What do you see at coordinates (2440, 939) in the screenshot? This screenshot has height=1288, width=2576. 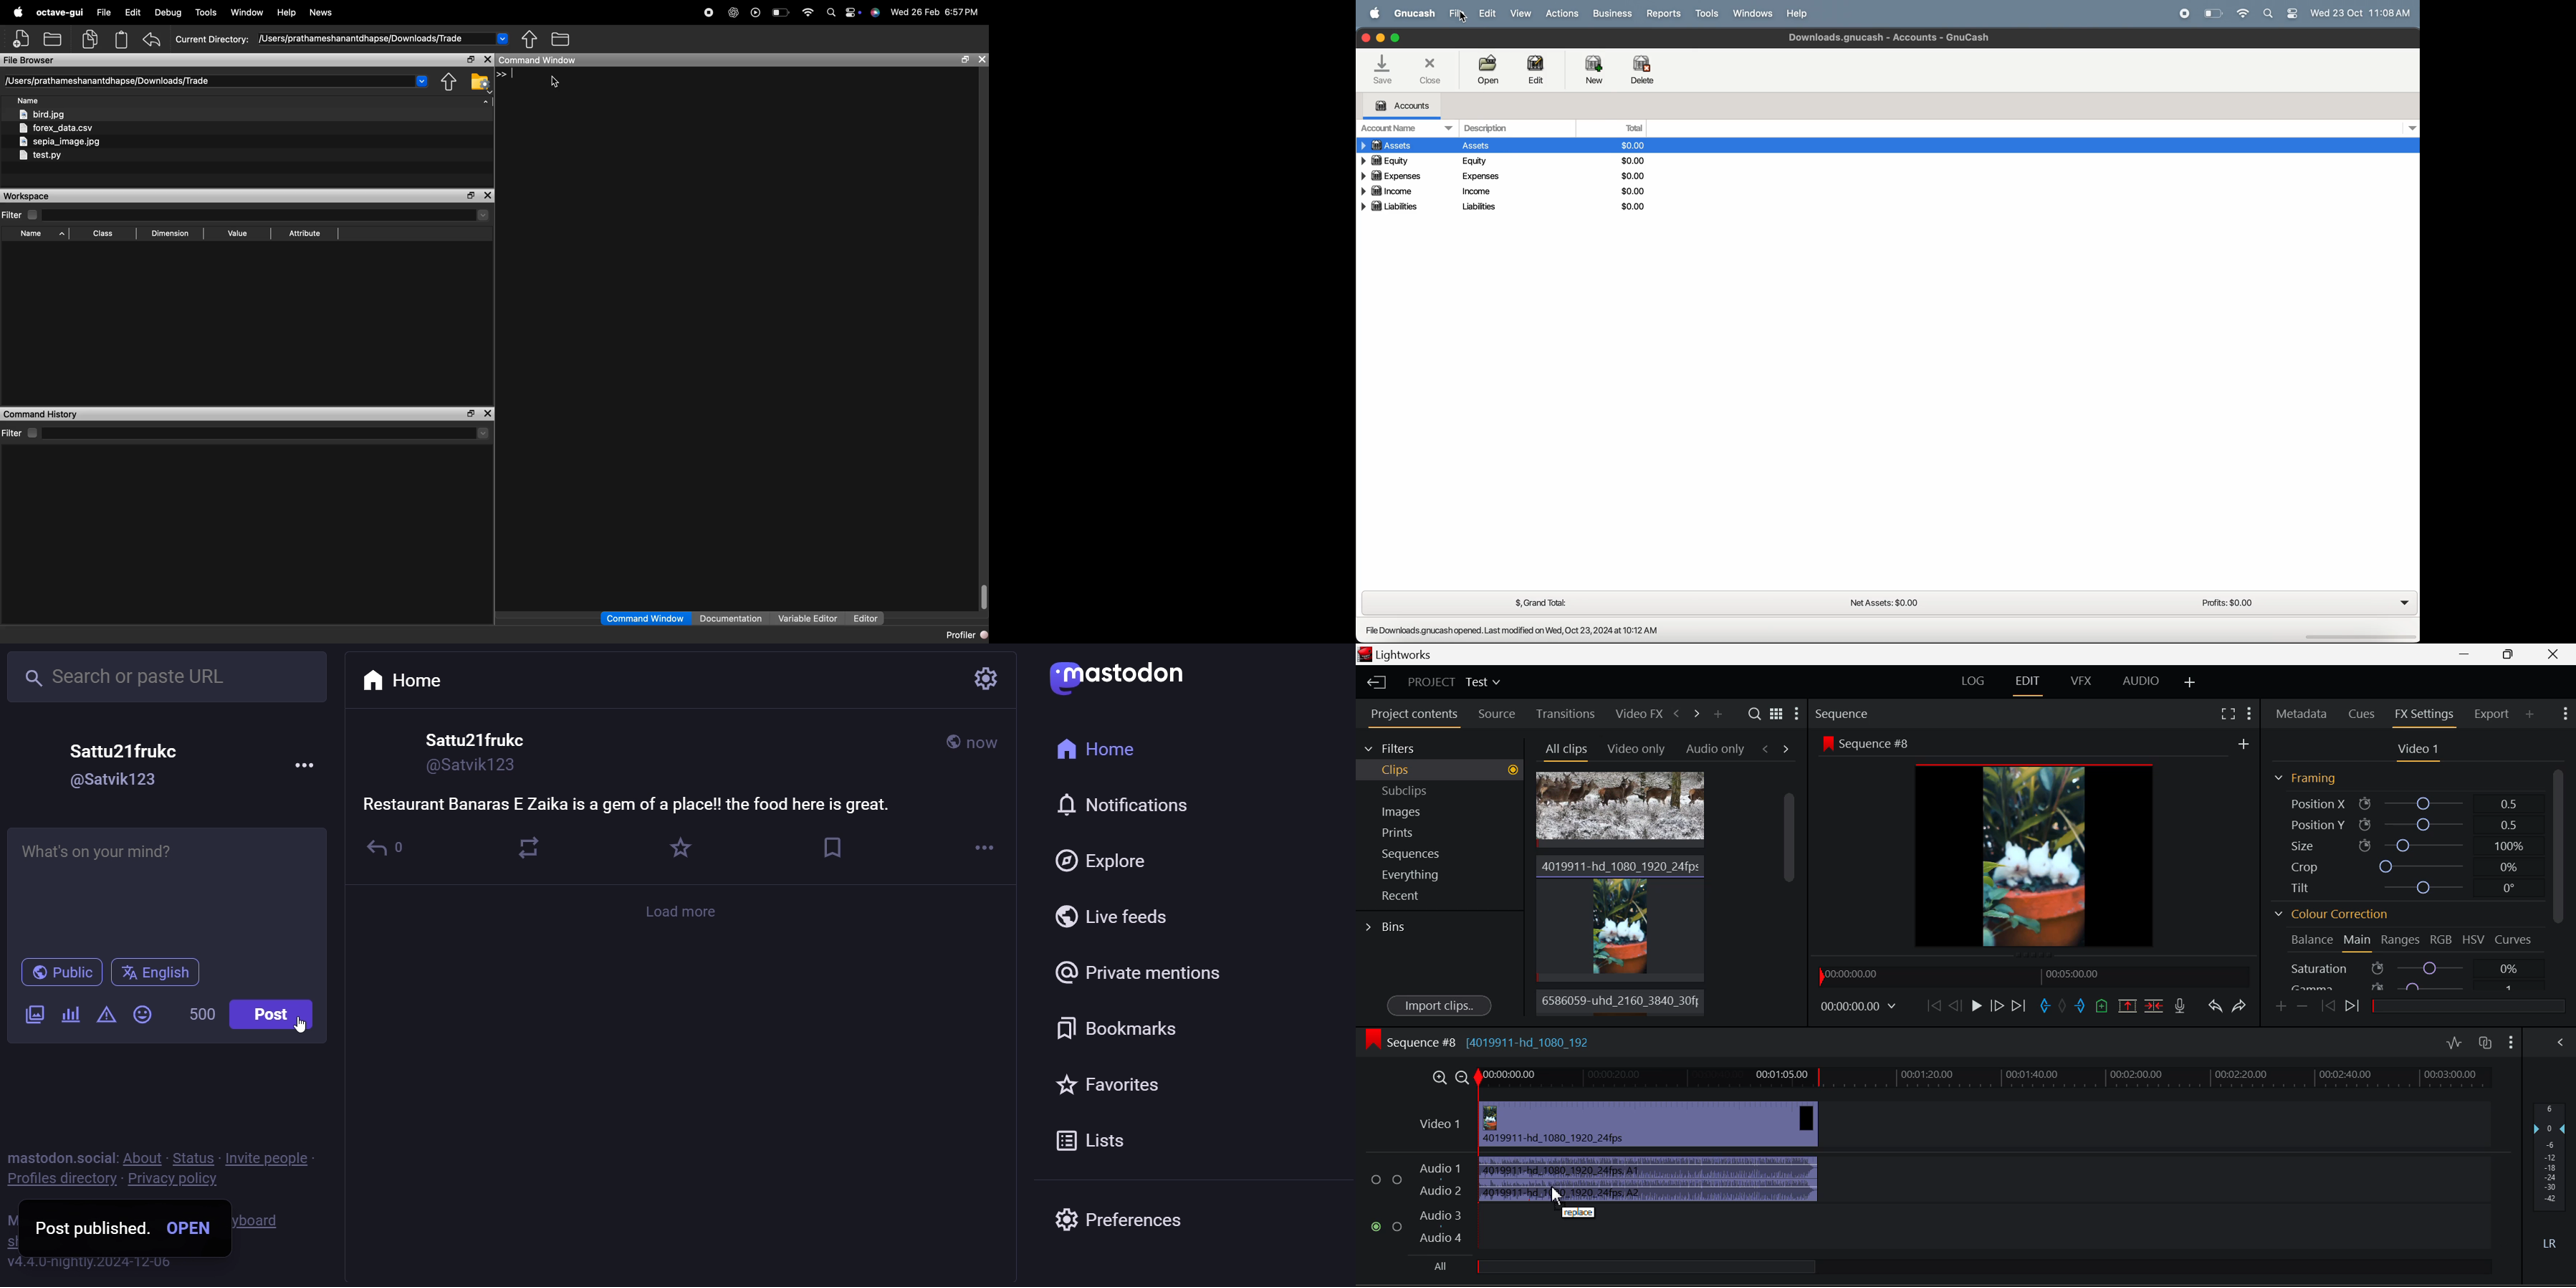 I see `RGB` at bounding box center [2440, 939].